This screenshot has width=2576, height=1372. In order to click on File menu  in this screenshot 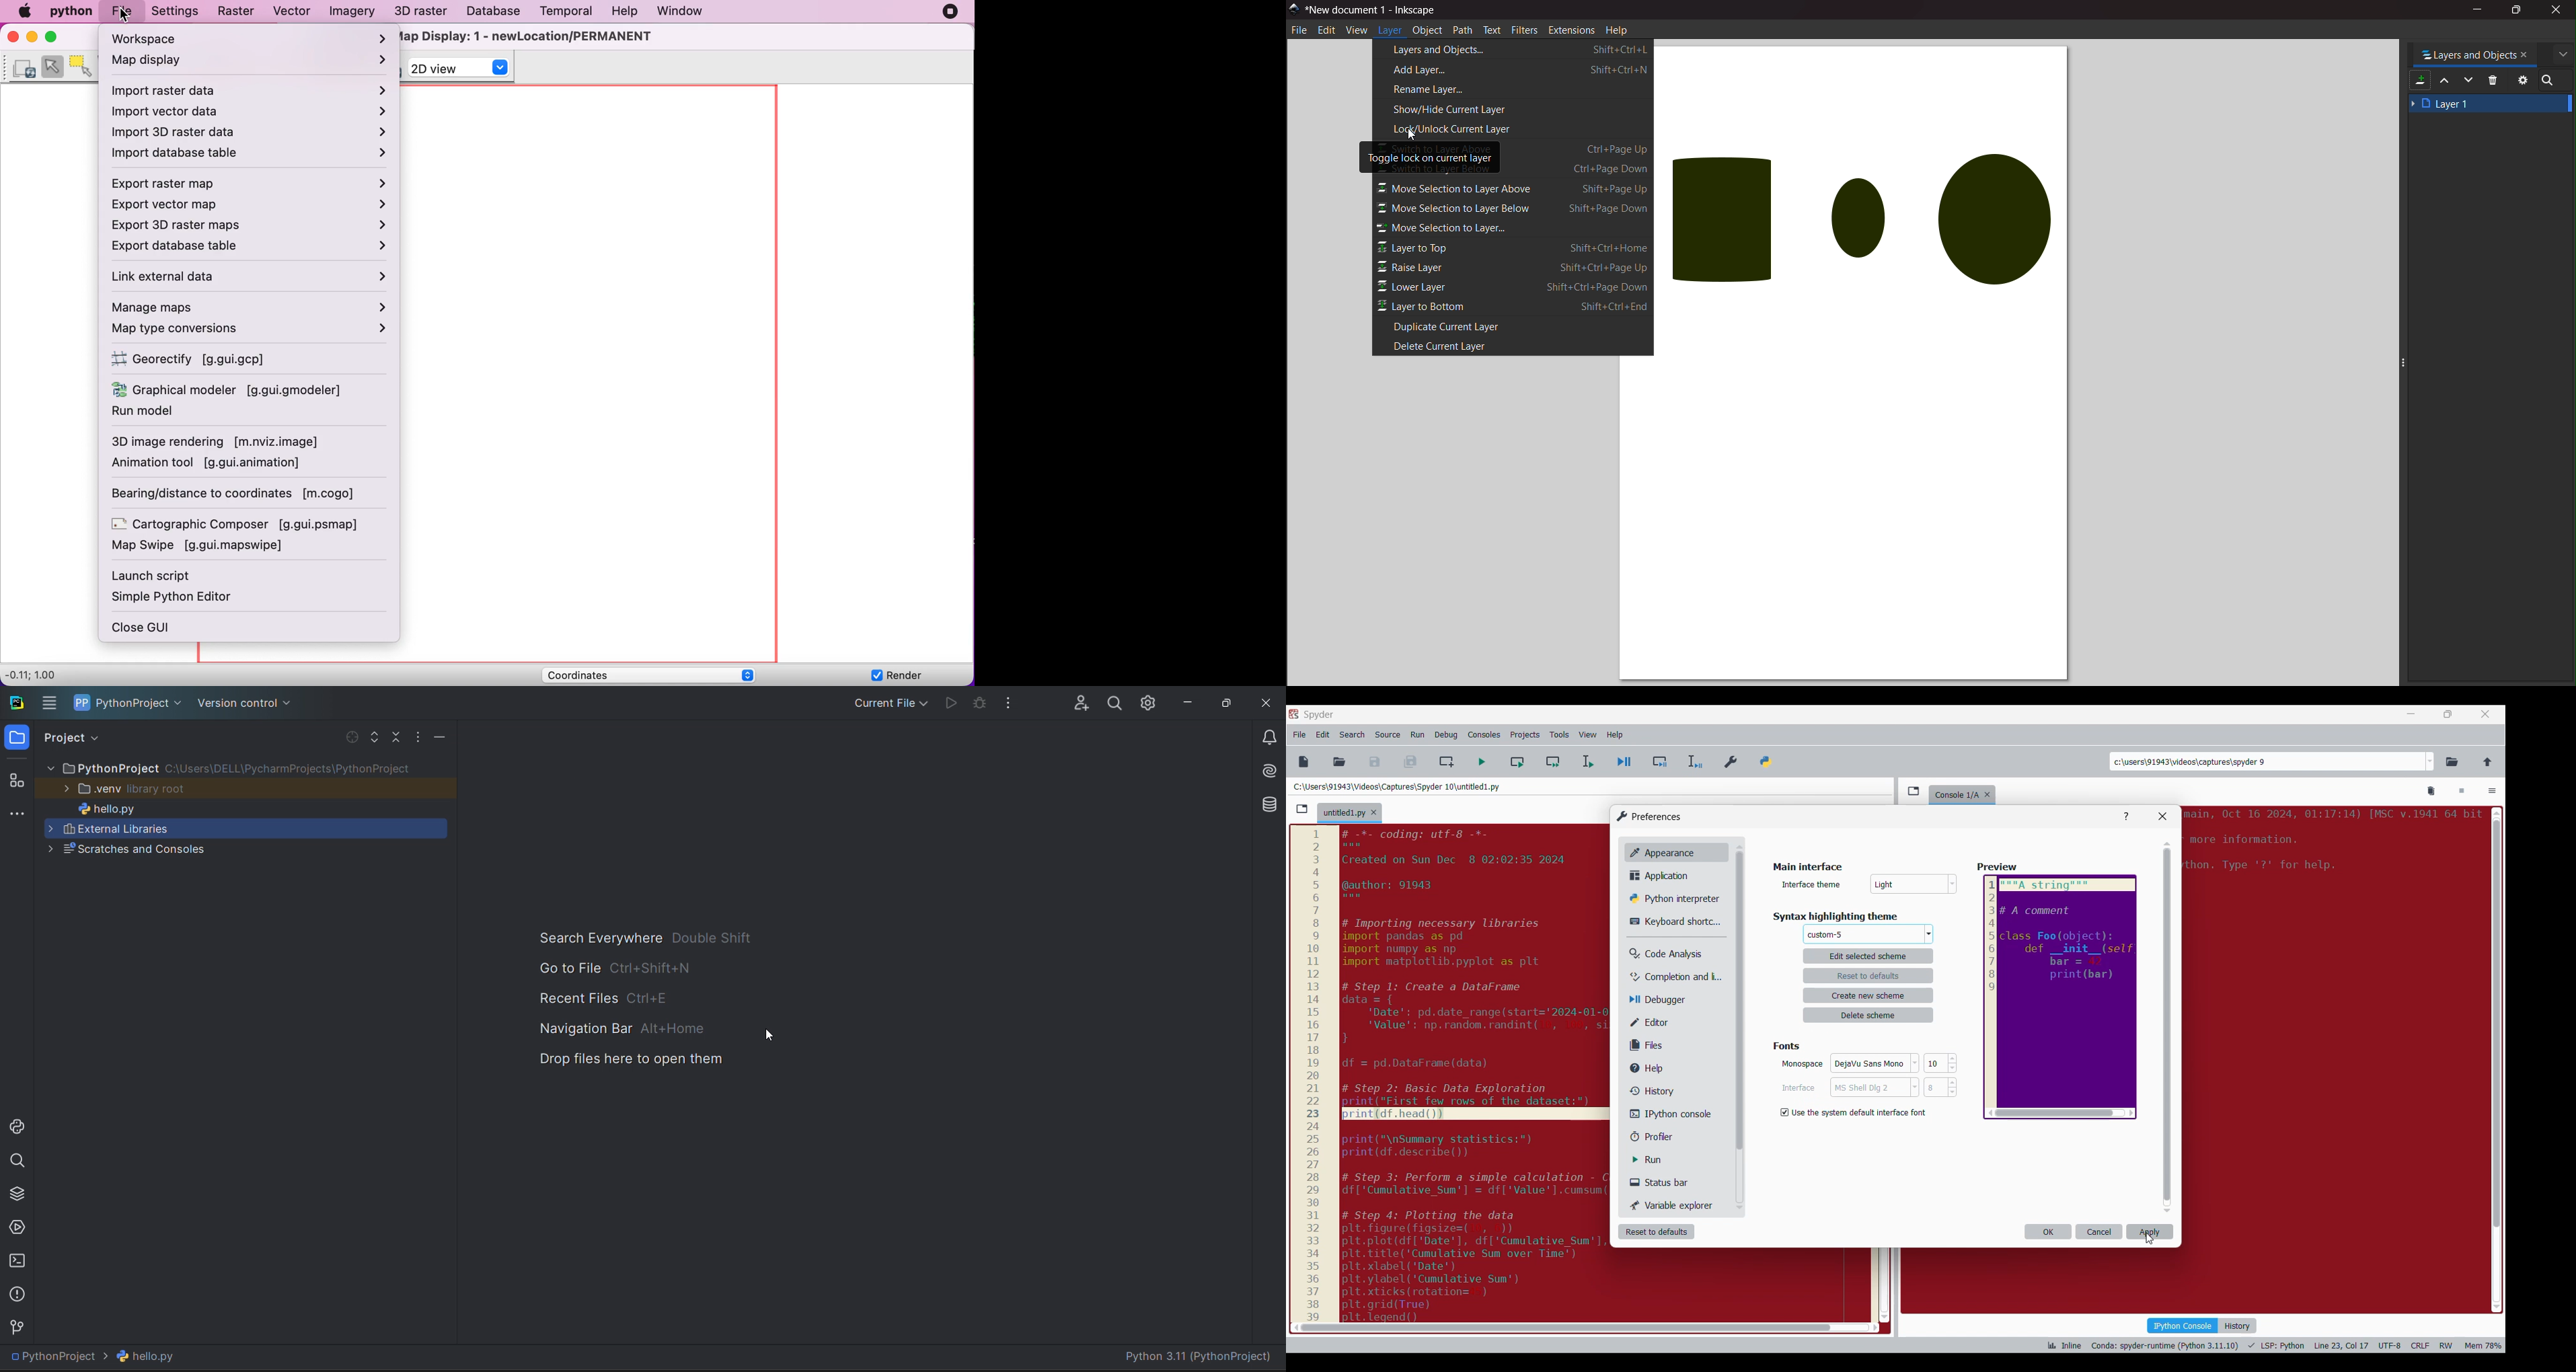, I will do `click(1299, 735)`.